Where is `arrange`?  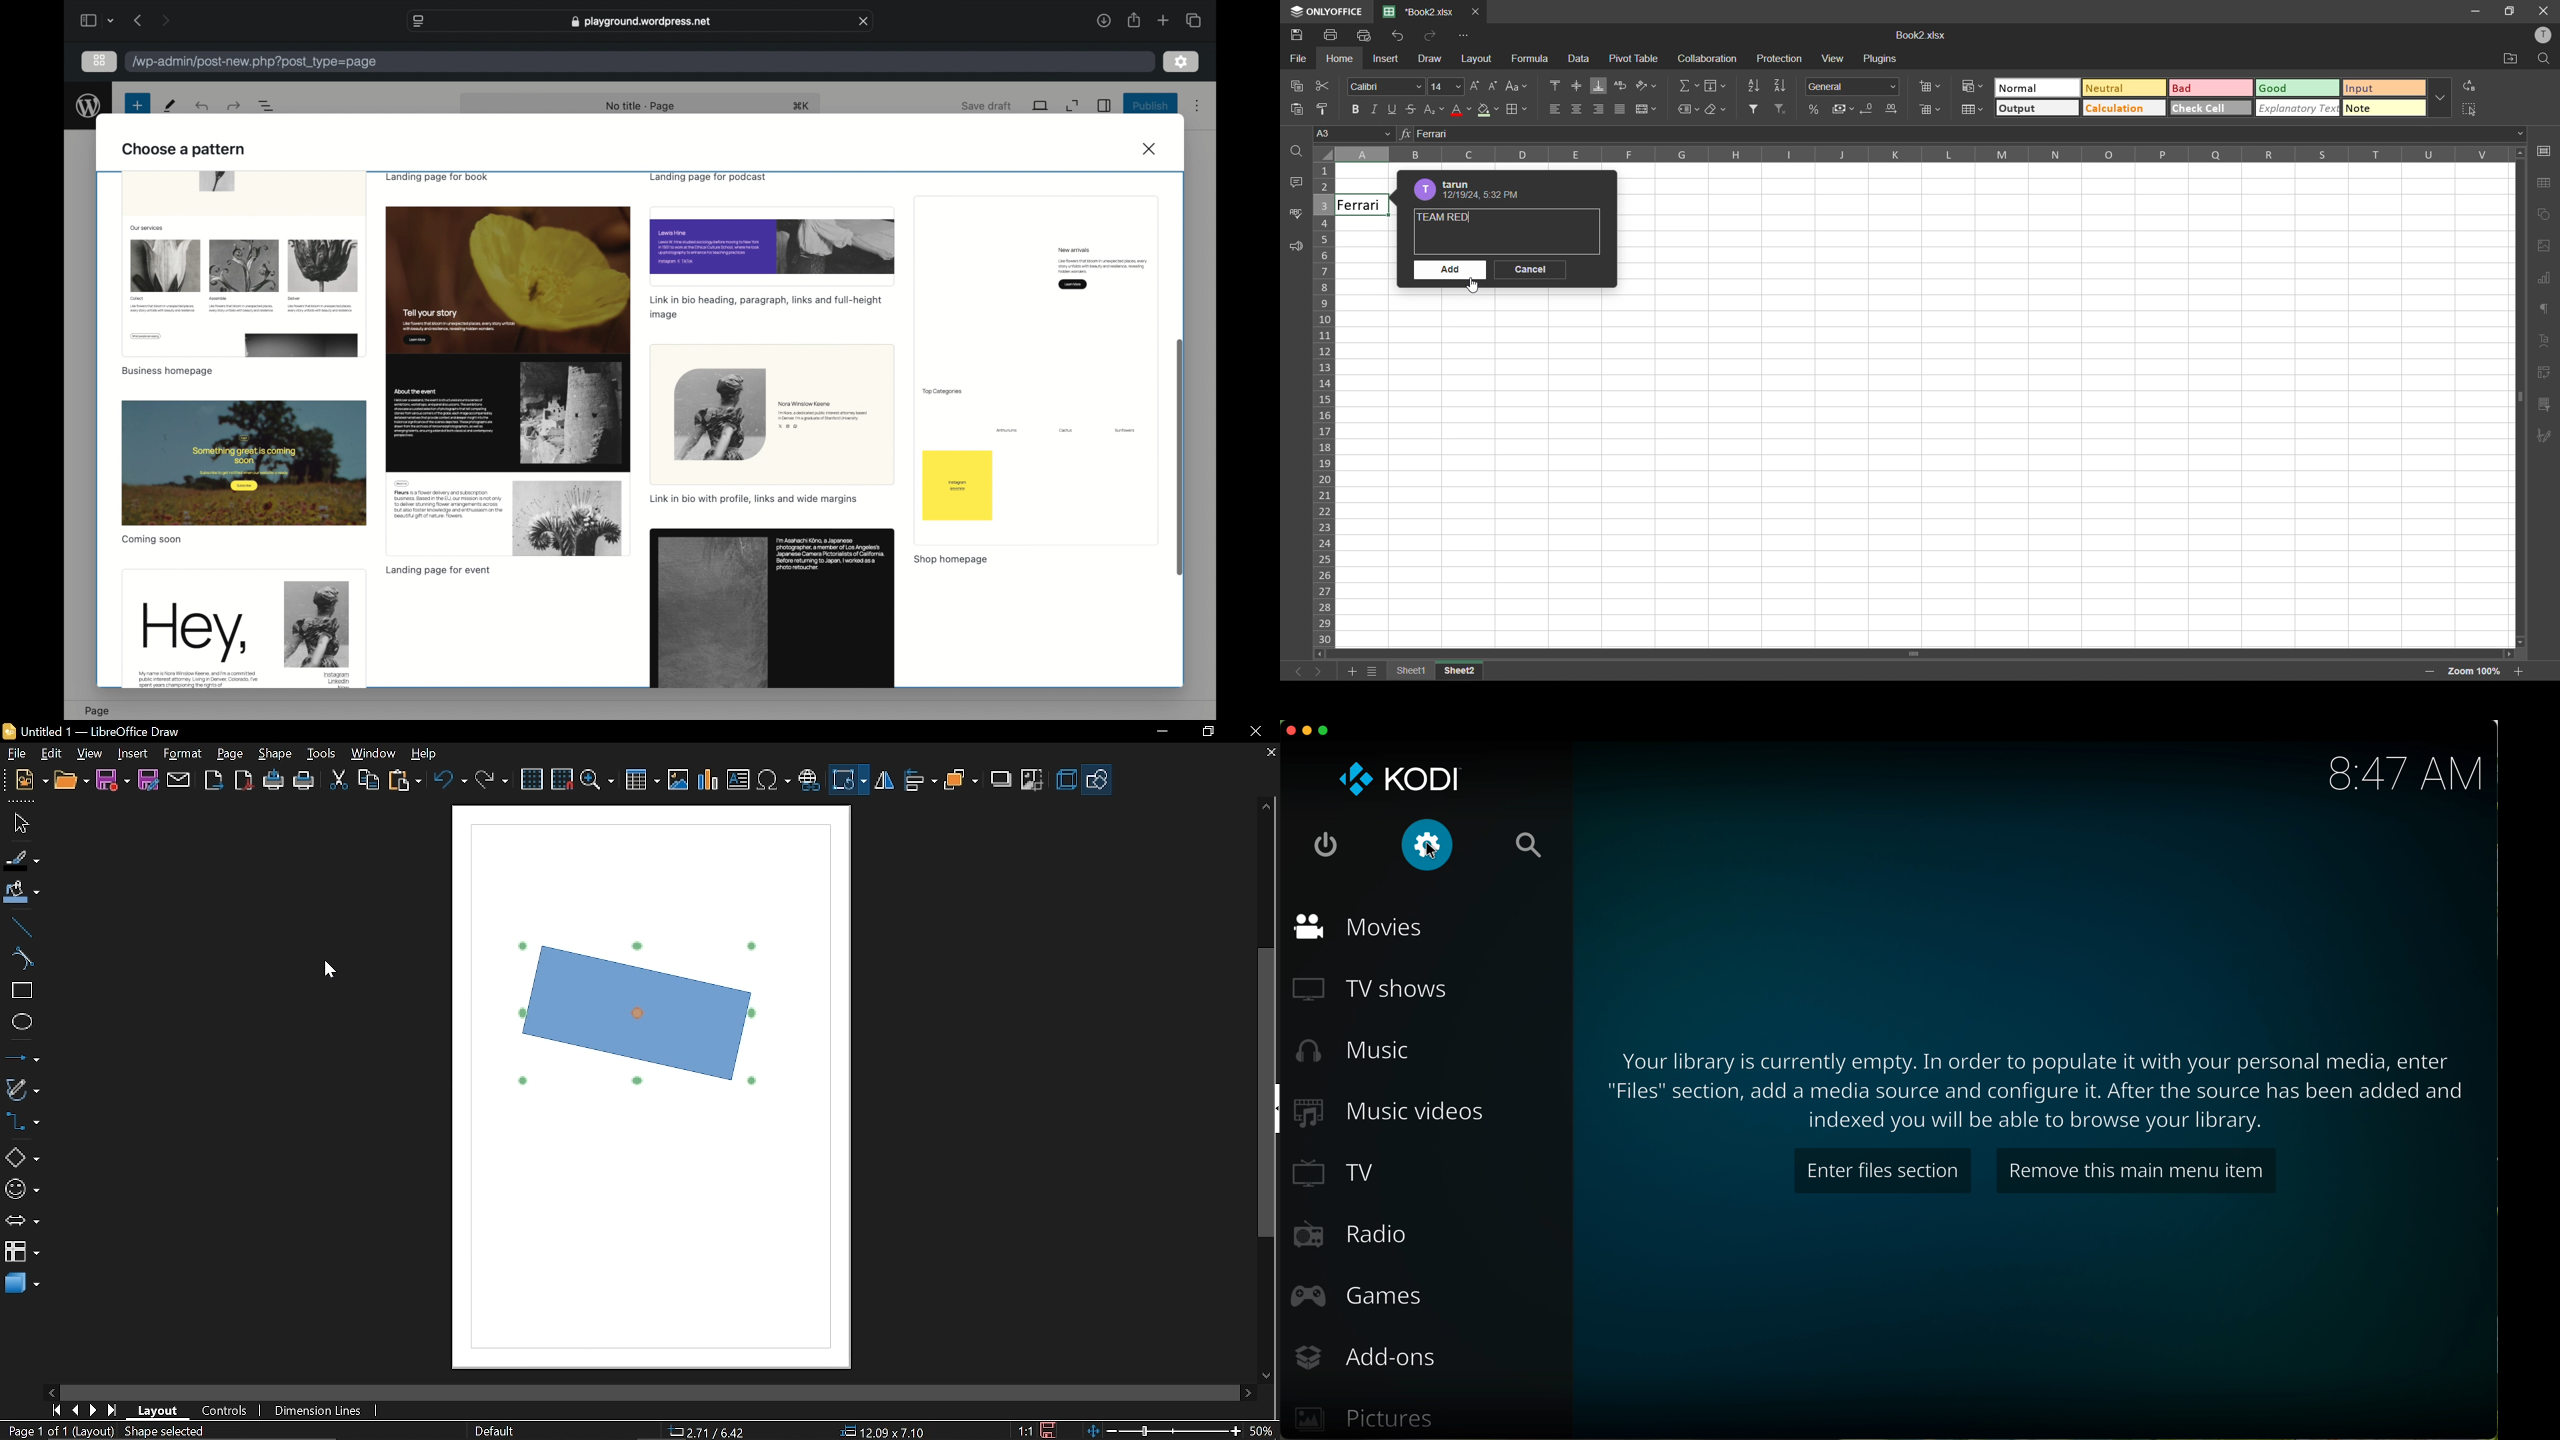
arrange is located at coordinates (962, 779).